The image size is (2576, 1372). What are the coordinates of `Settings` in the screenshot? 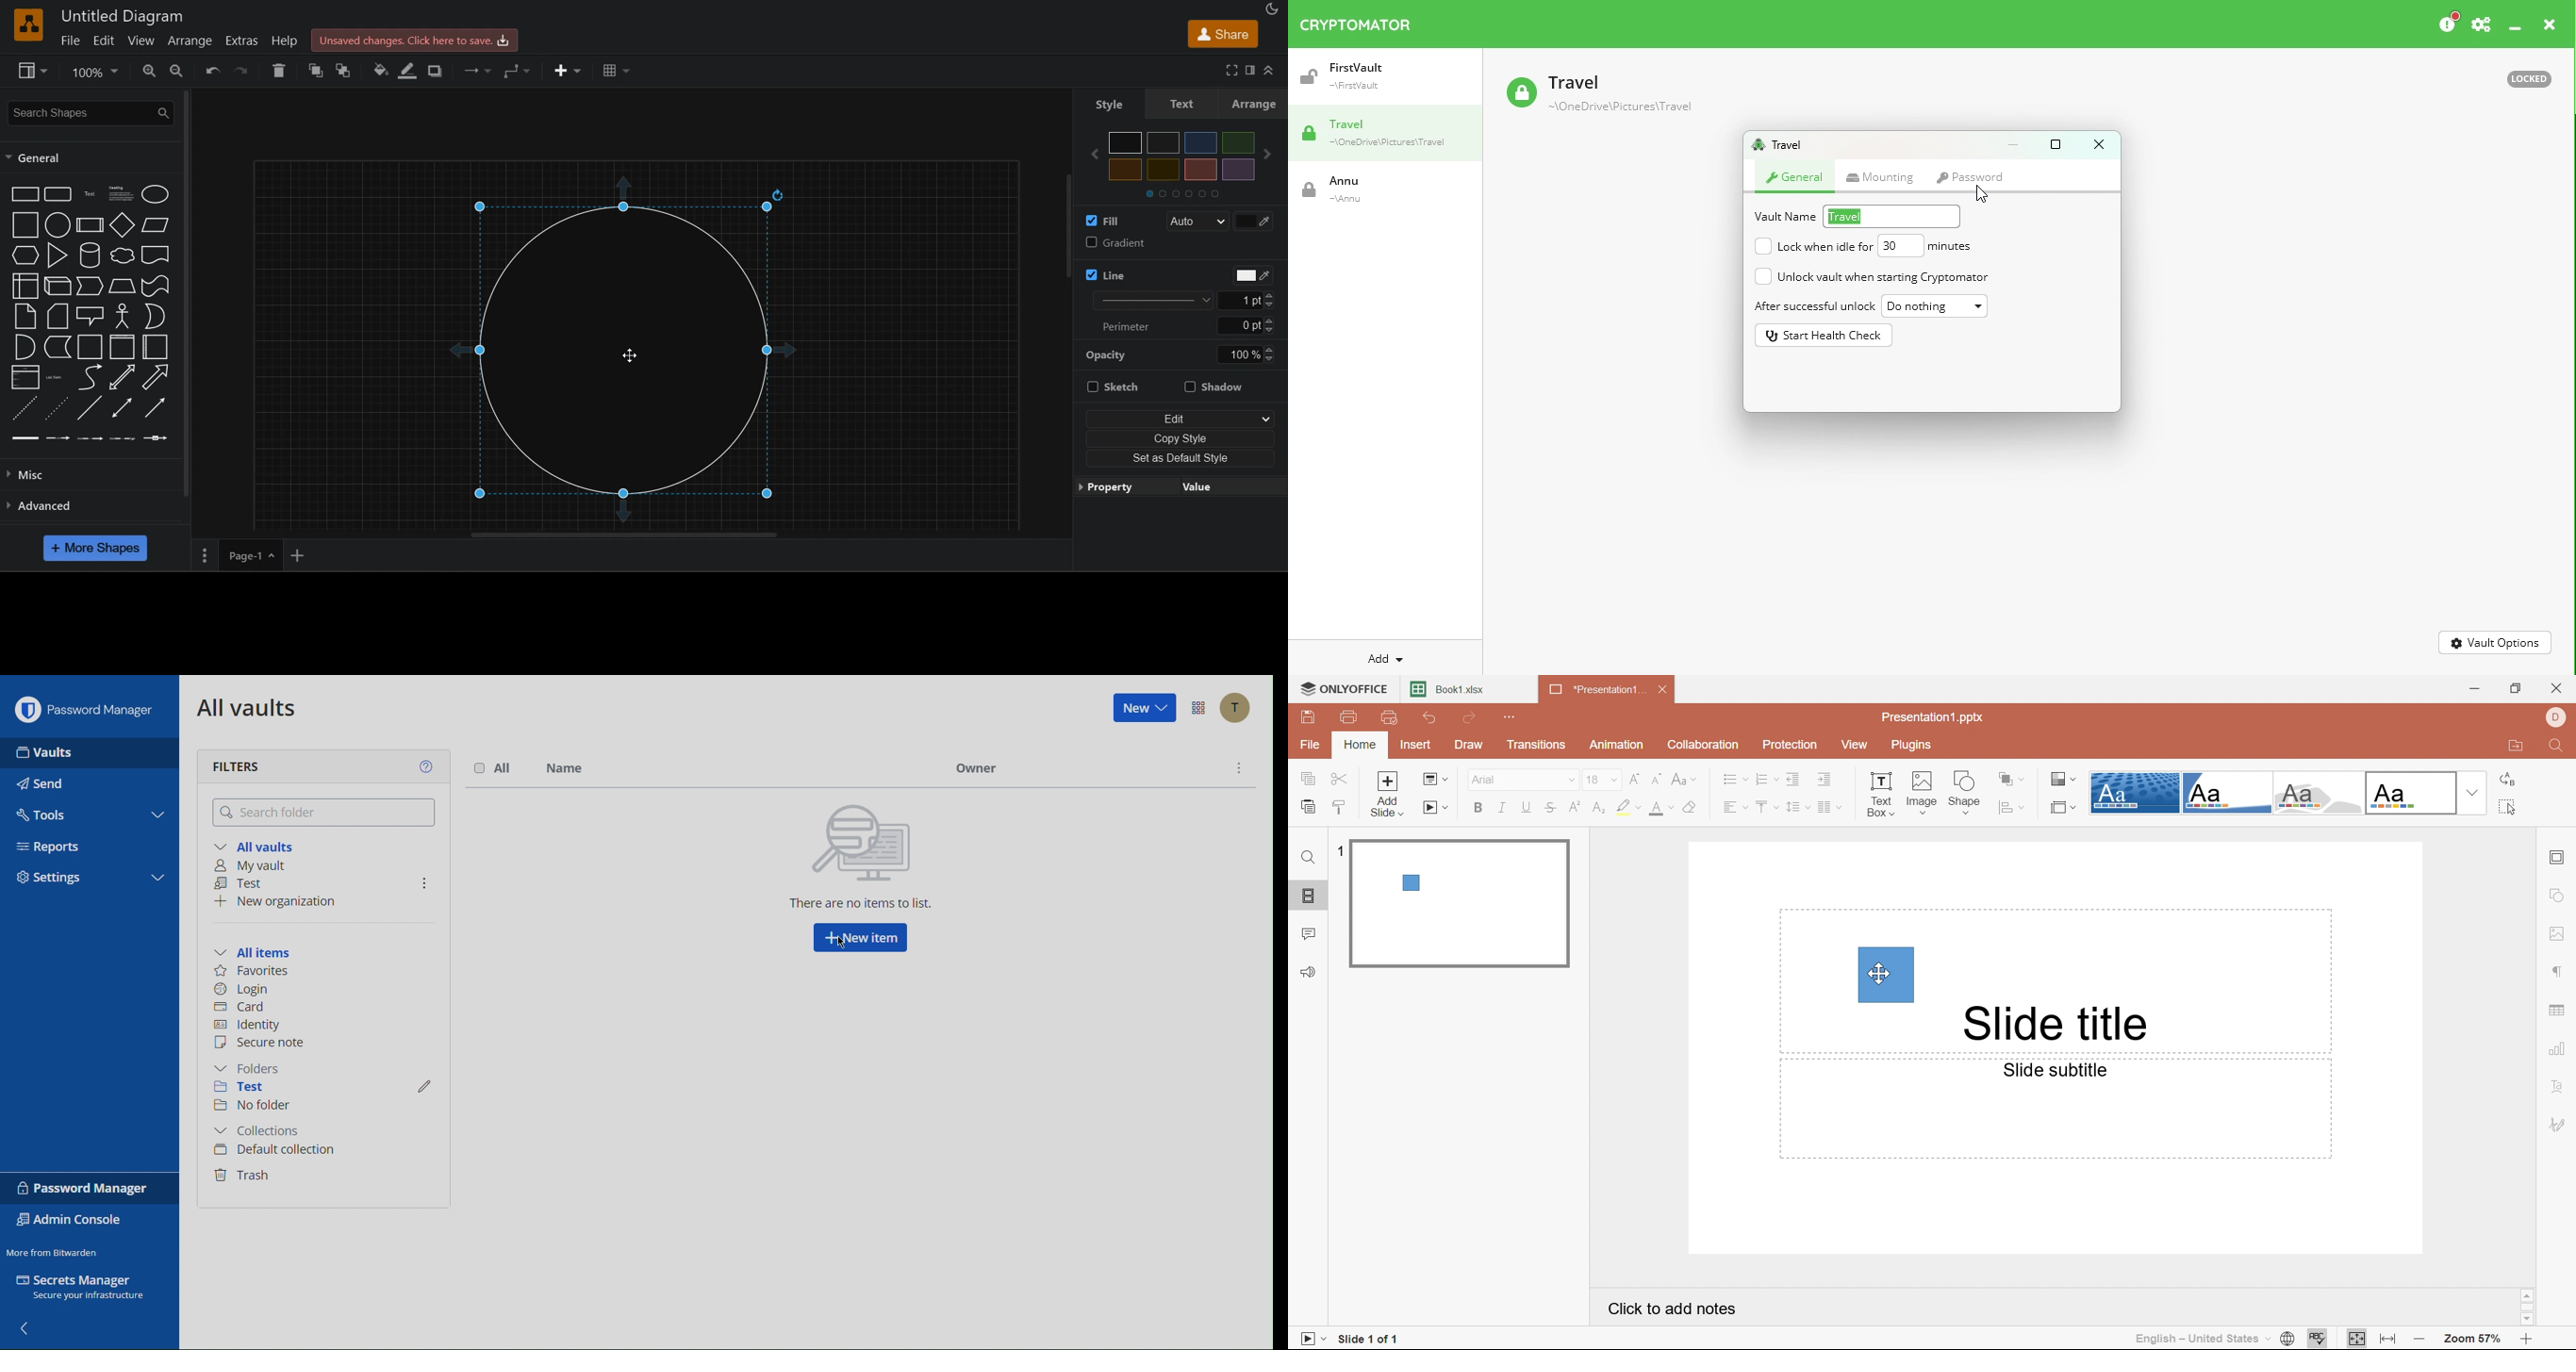 It's located at (85, 876).